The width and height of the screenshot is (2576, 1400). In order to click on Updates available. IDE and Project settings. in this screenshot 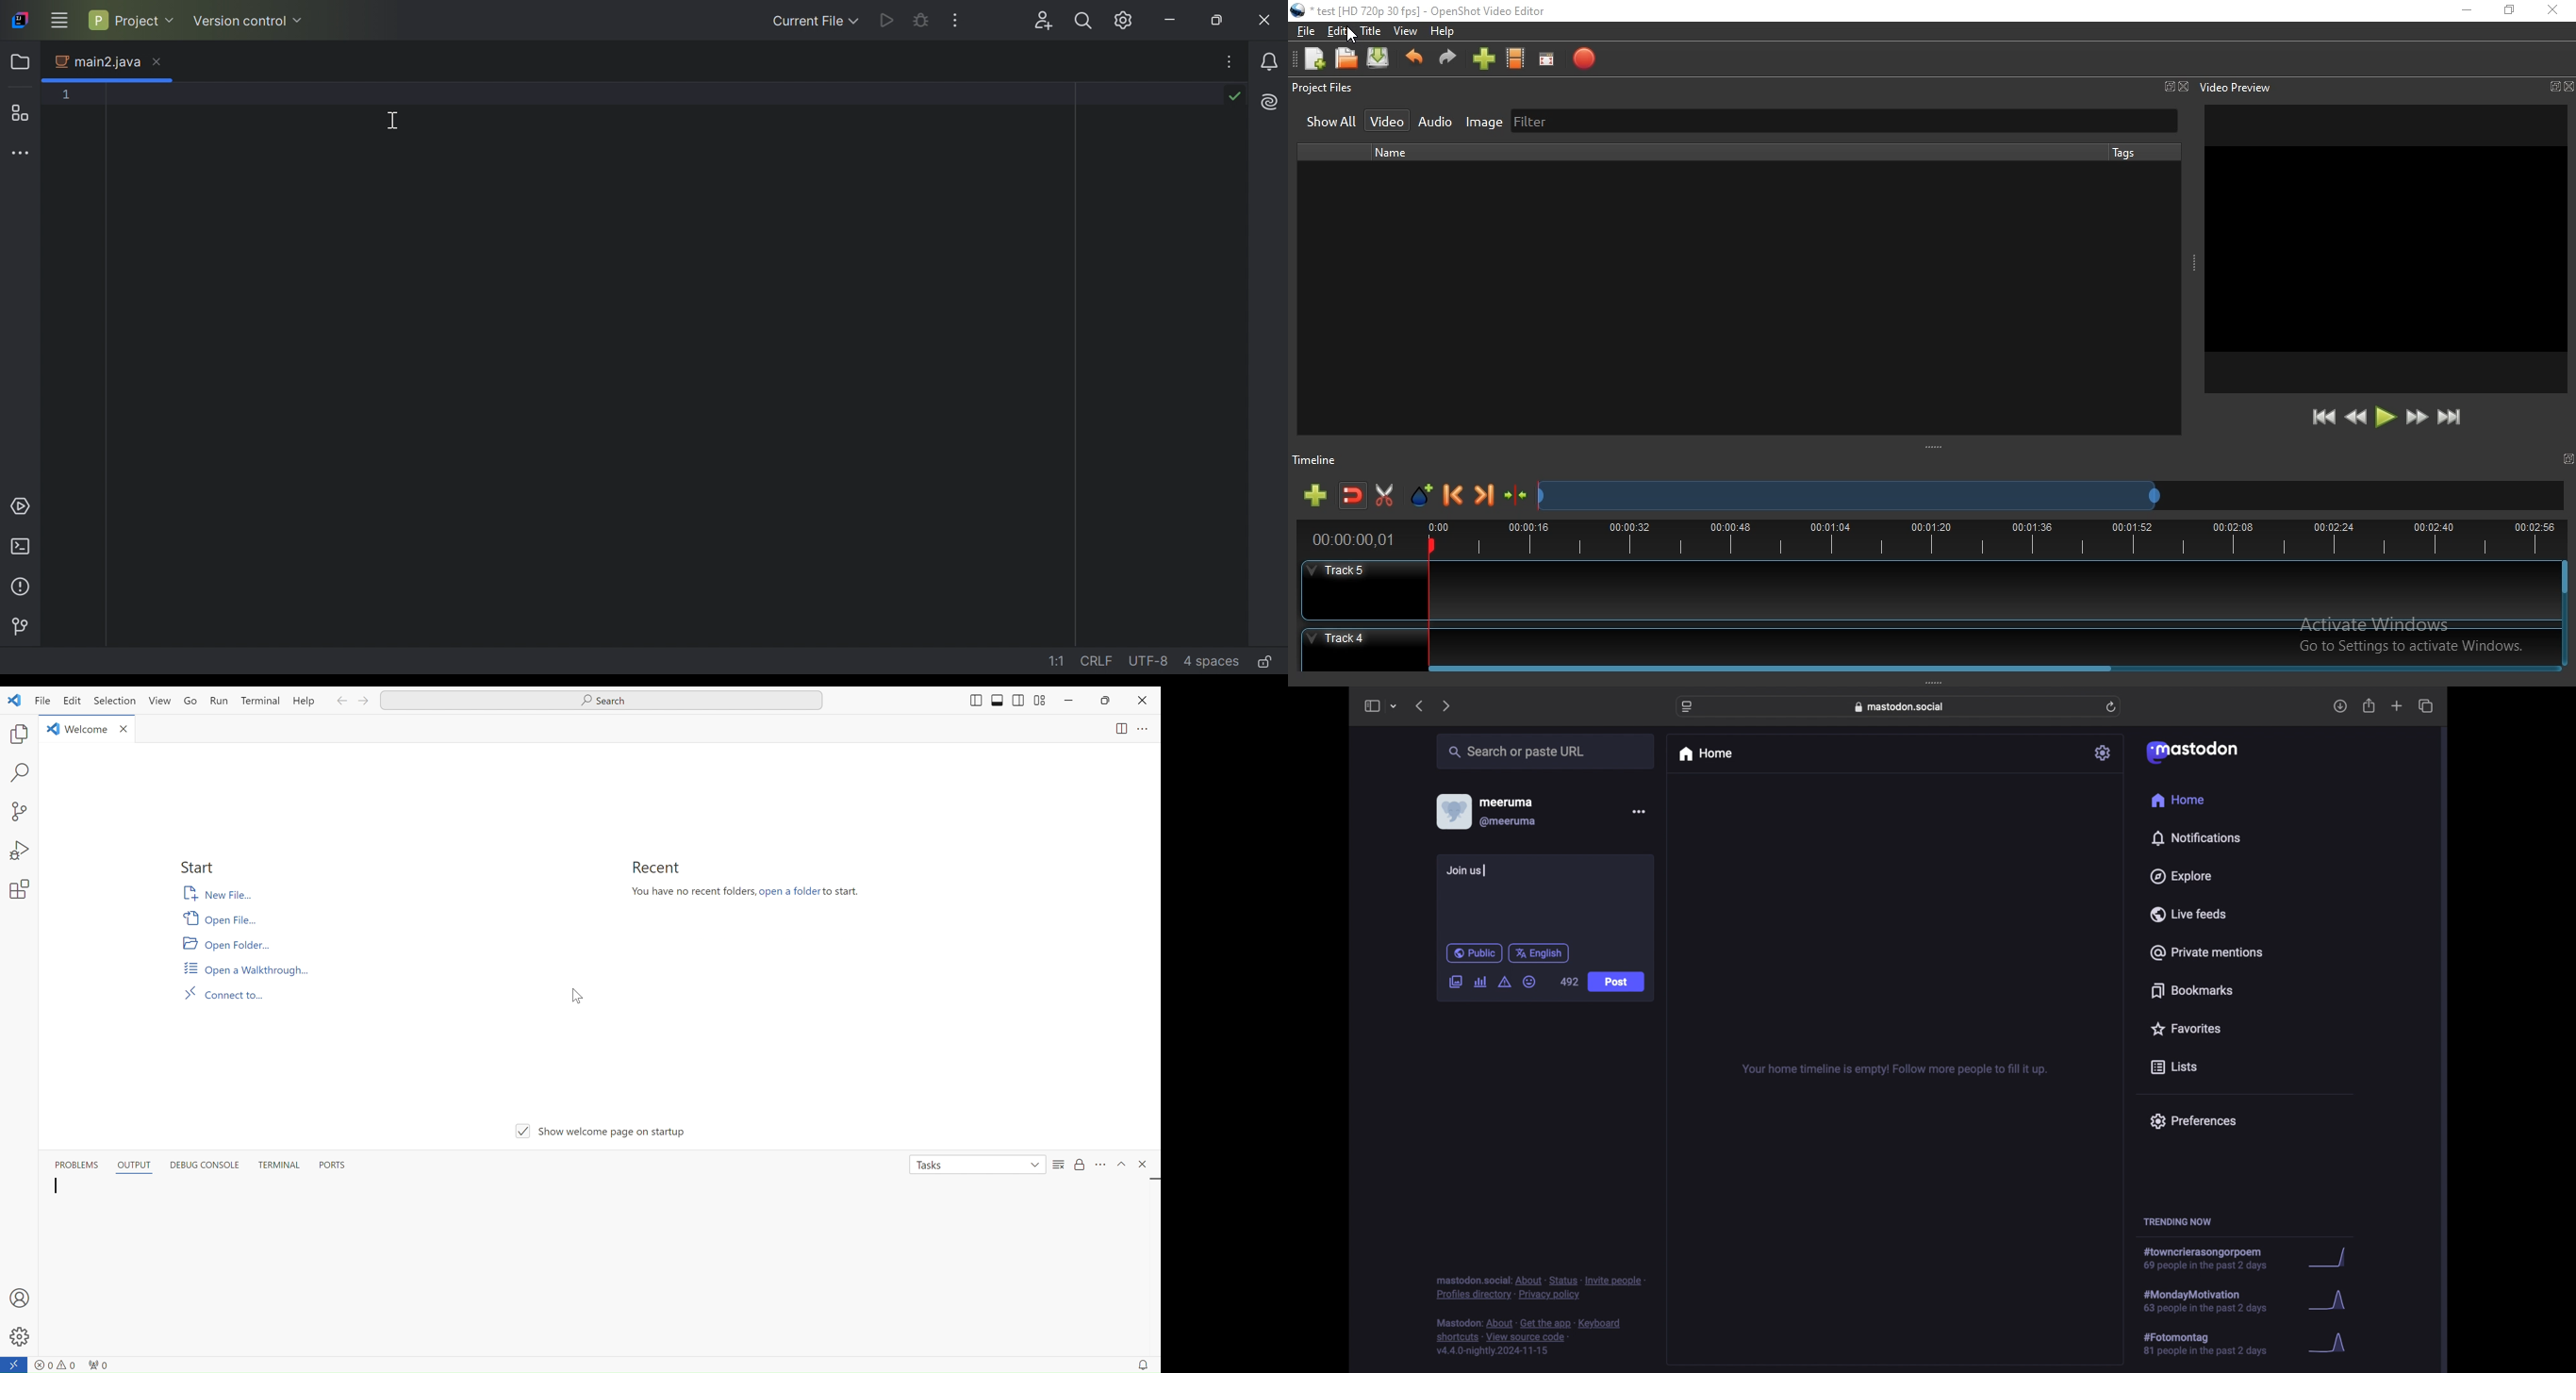, I will do `click(1123, 20)`.